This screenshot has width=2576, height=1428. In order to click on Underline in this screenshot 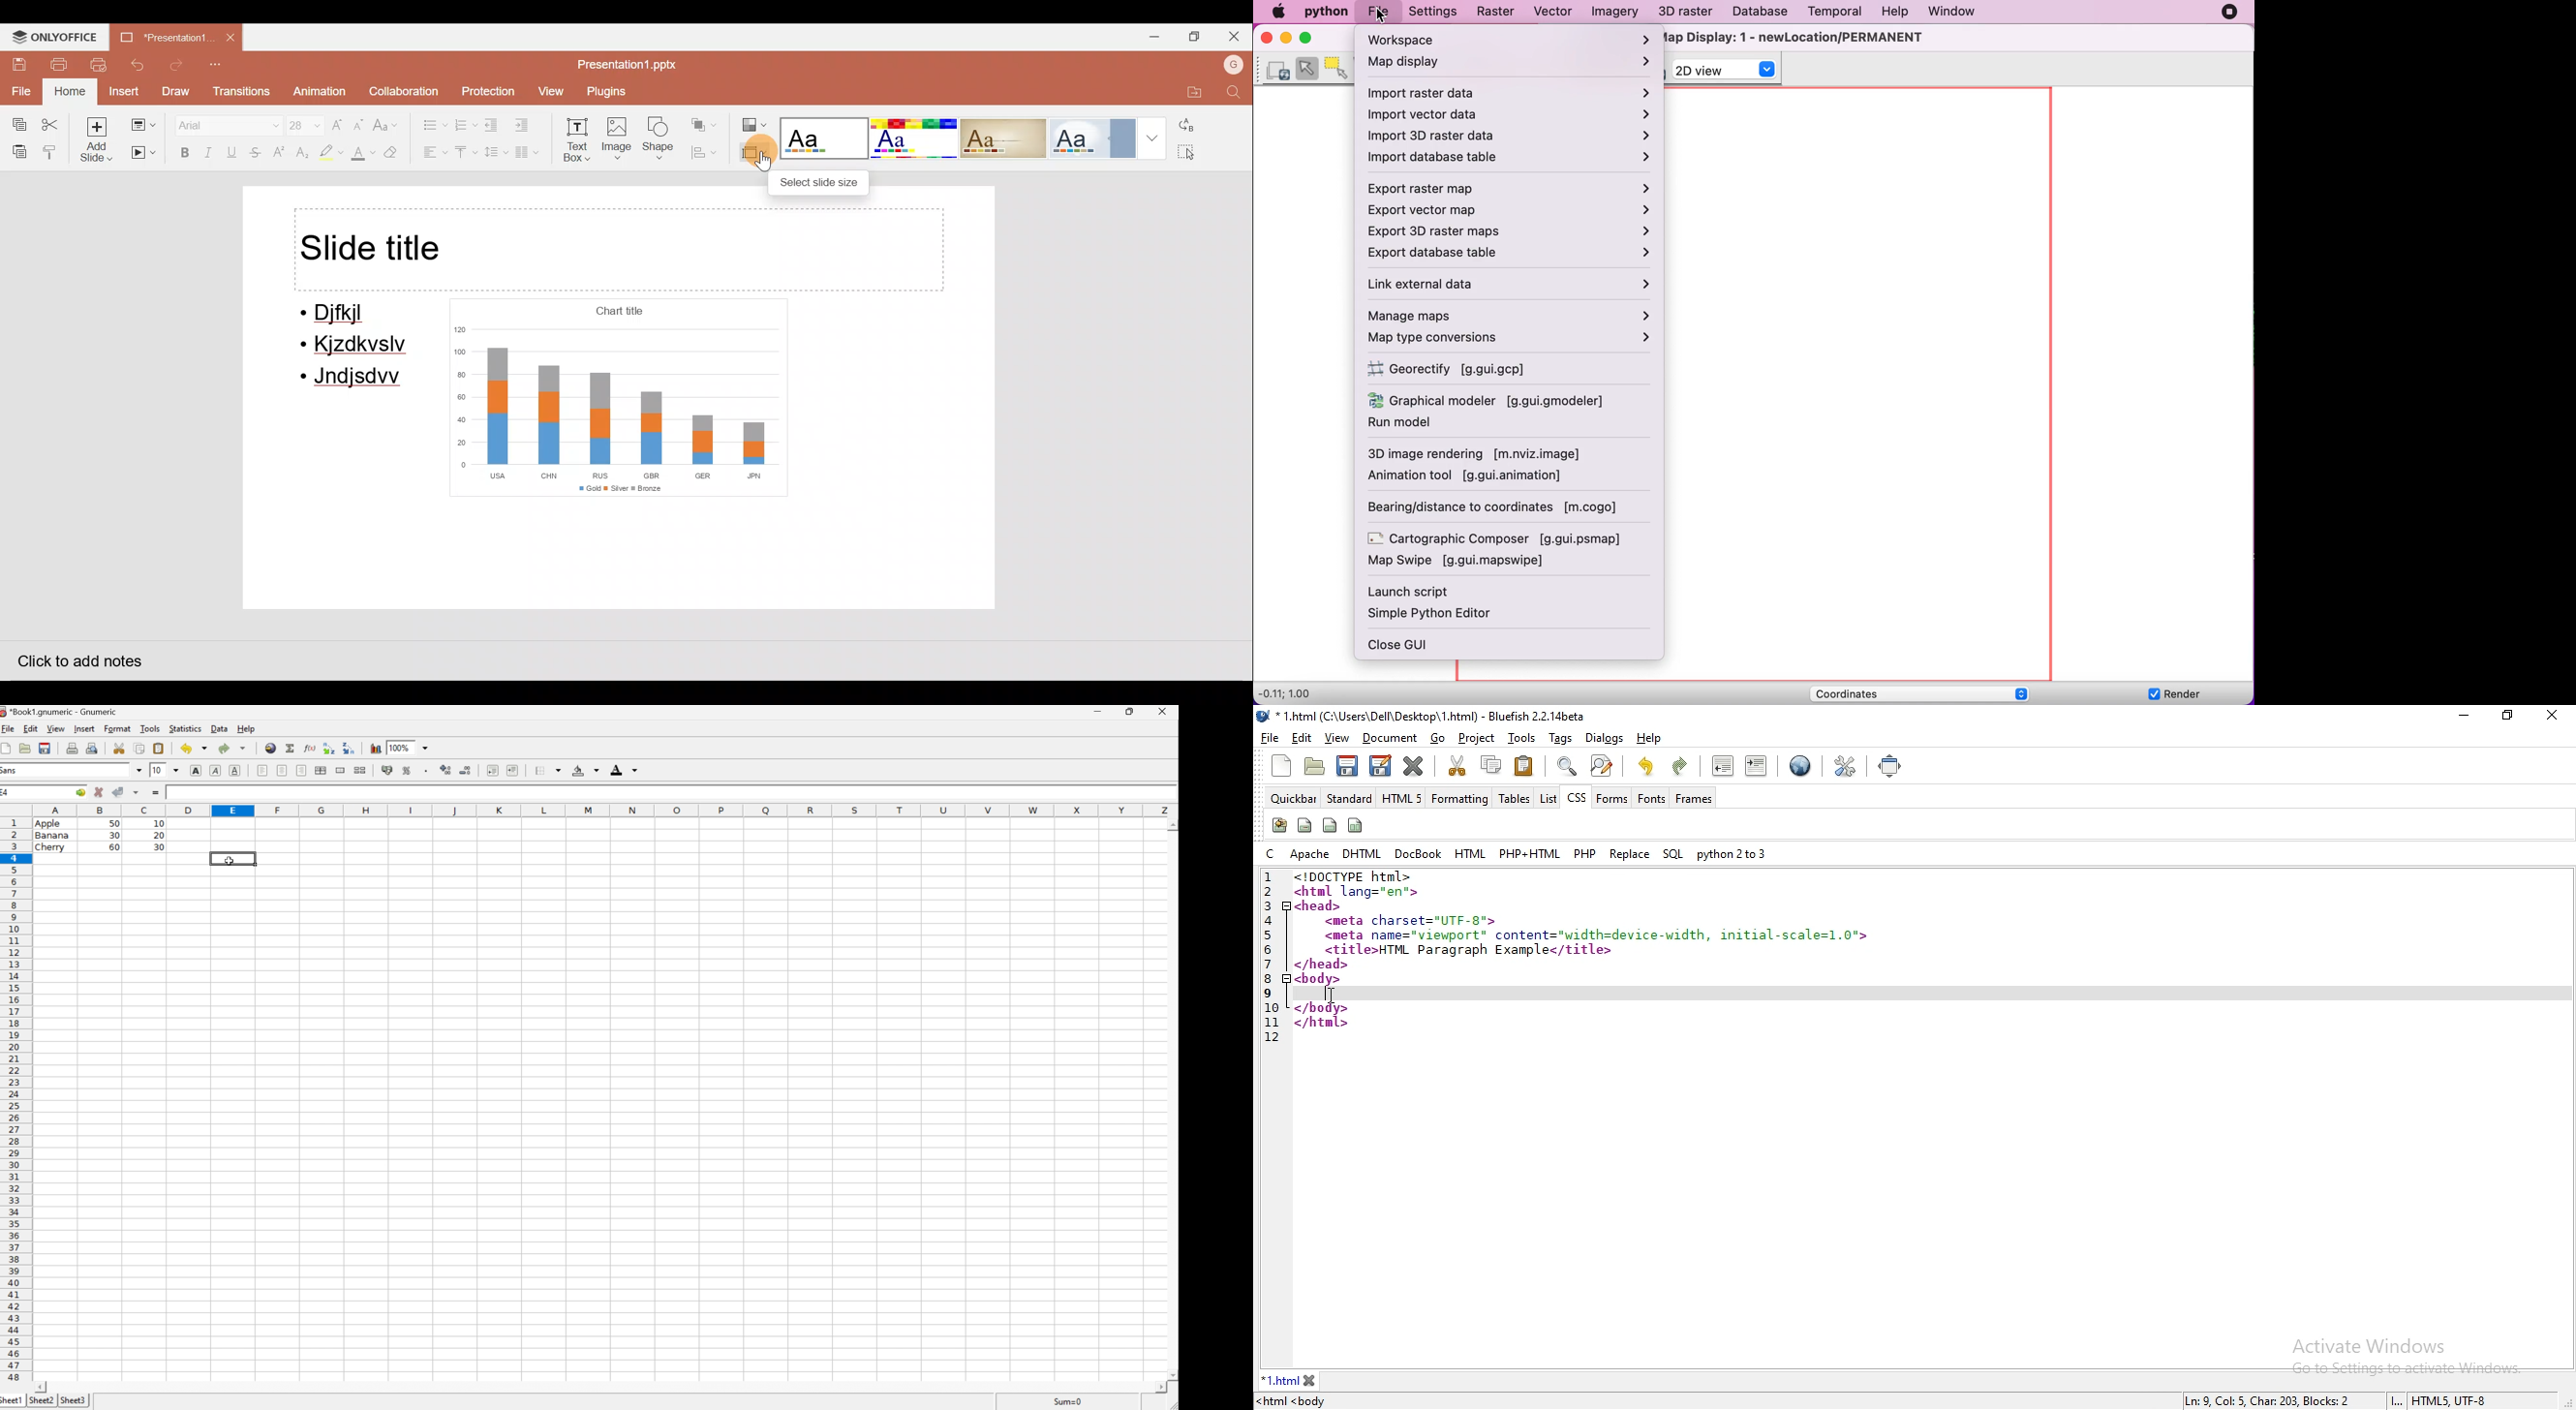, I will do `click(234, 152)`.